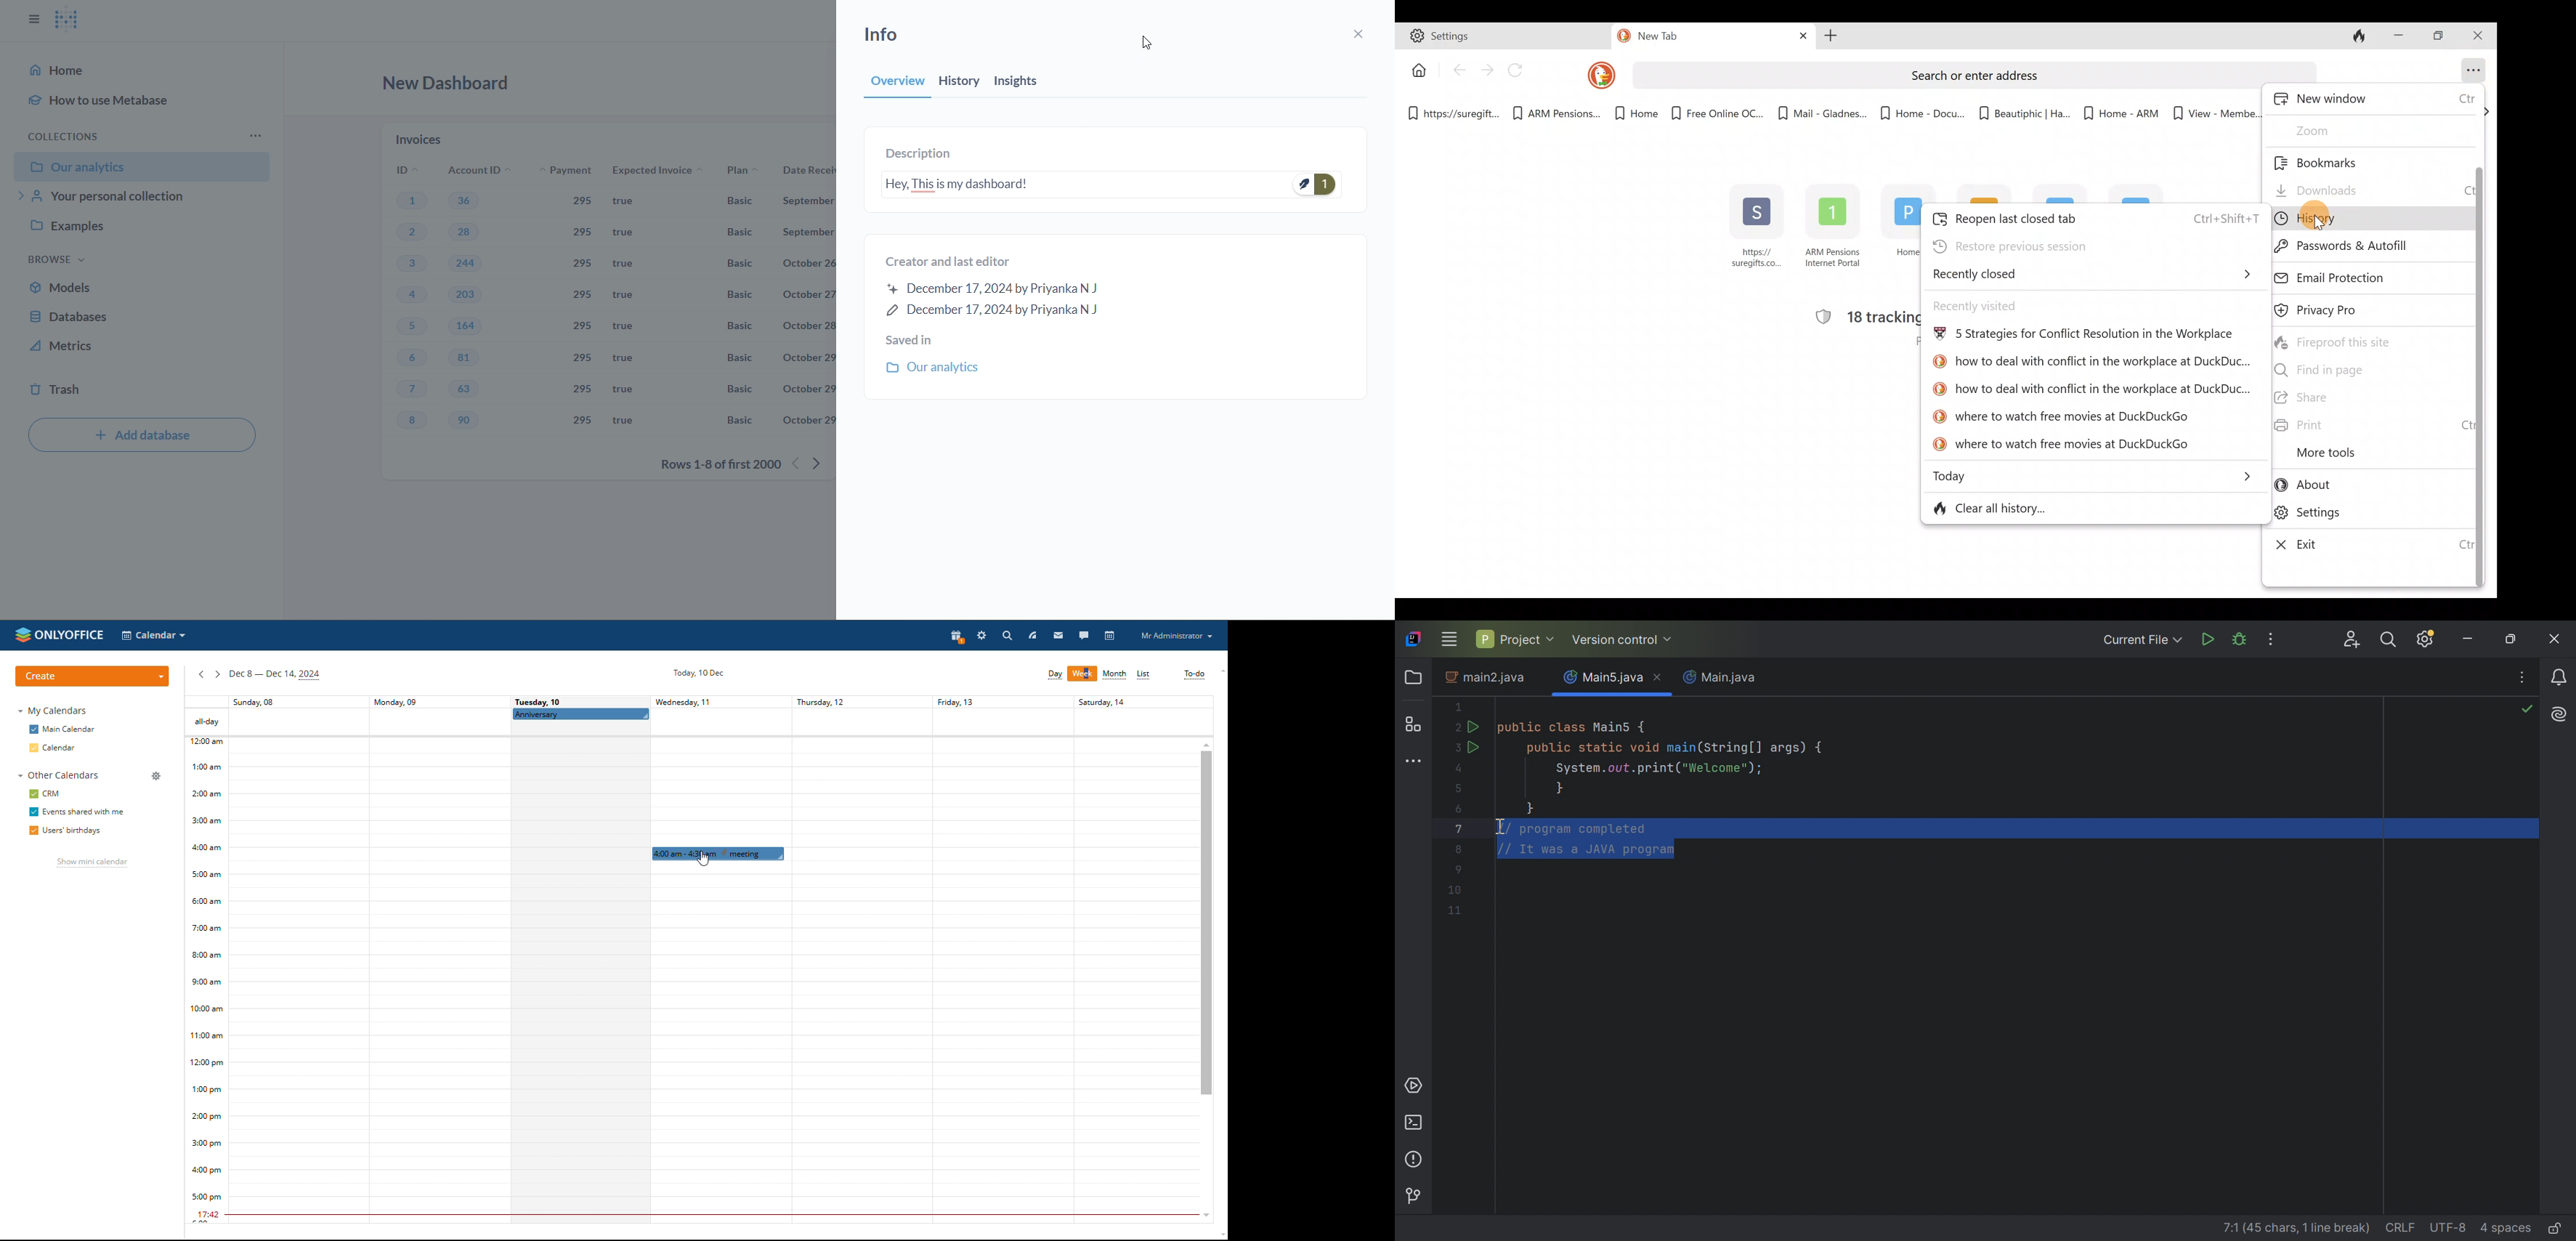 Image resolution: width=2576 pixels, height=1260 pixels. What do you see at coordinates (2096, 474) in the screenshot?
I see `Today` at bounding box center [2096, 474].